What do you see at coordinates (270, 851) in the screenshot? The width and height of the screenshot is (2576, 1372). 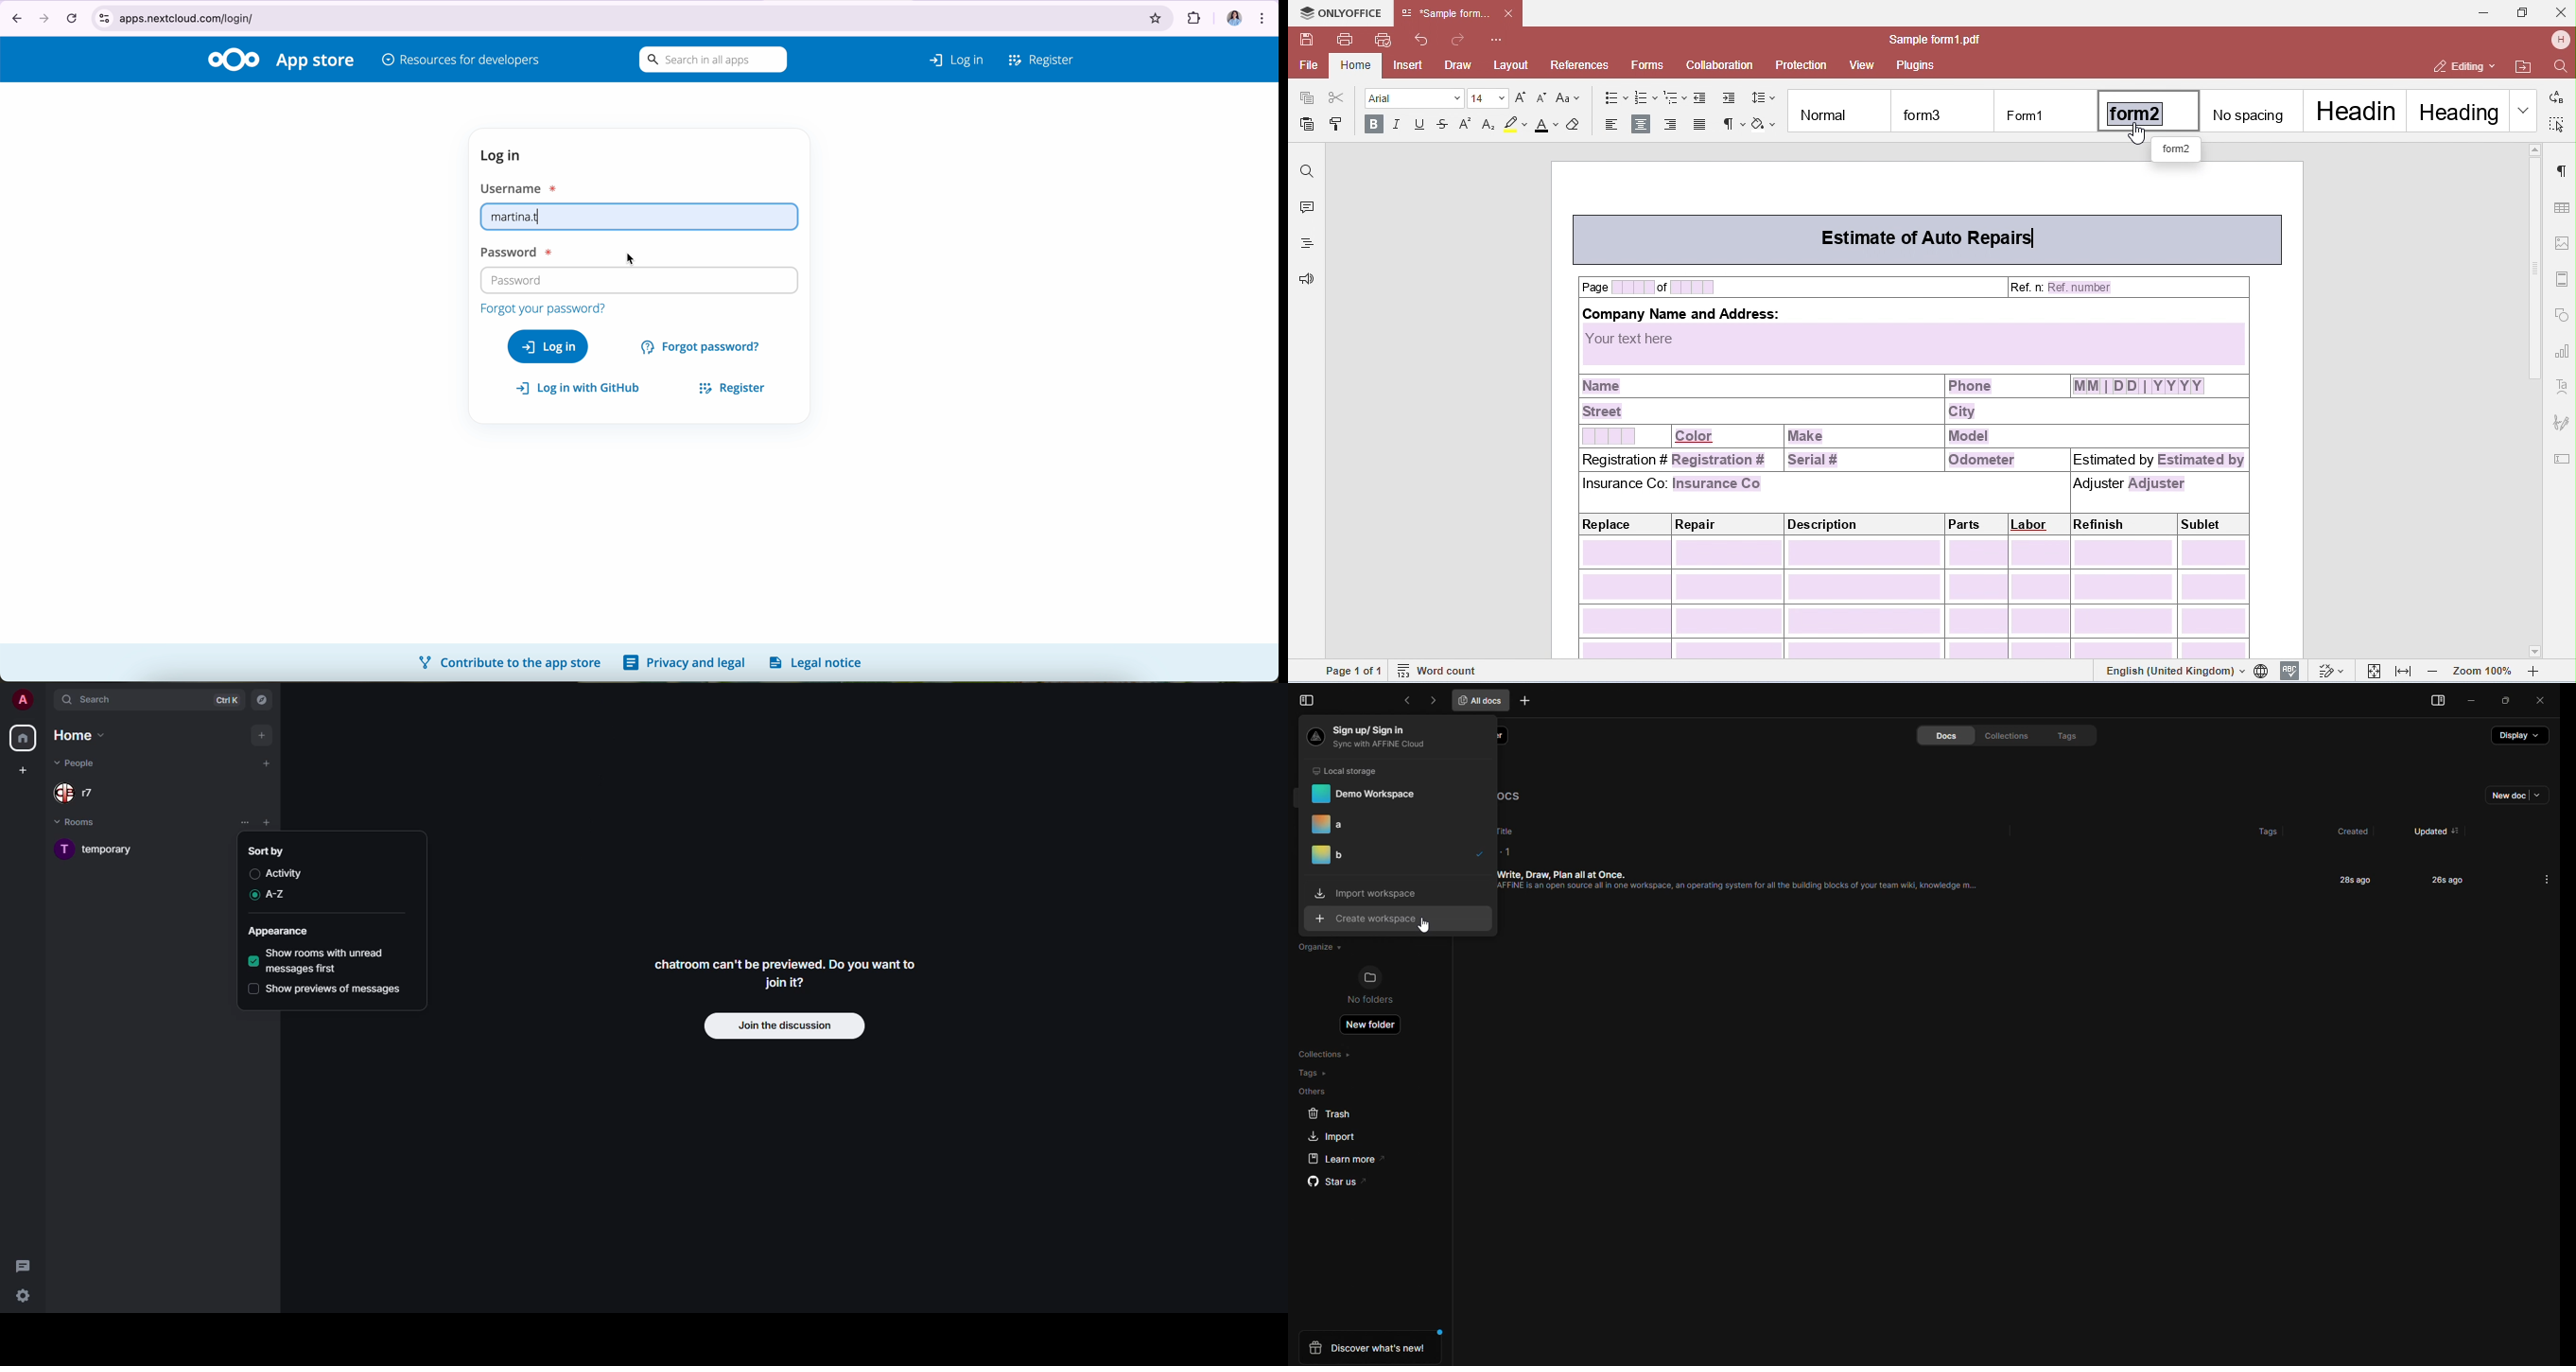 I see `sort by` at bounding box center [270, 851].